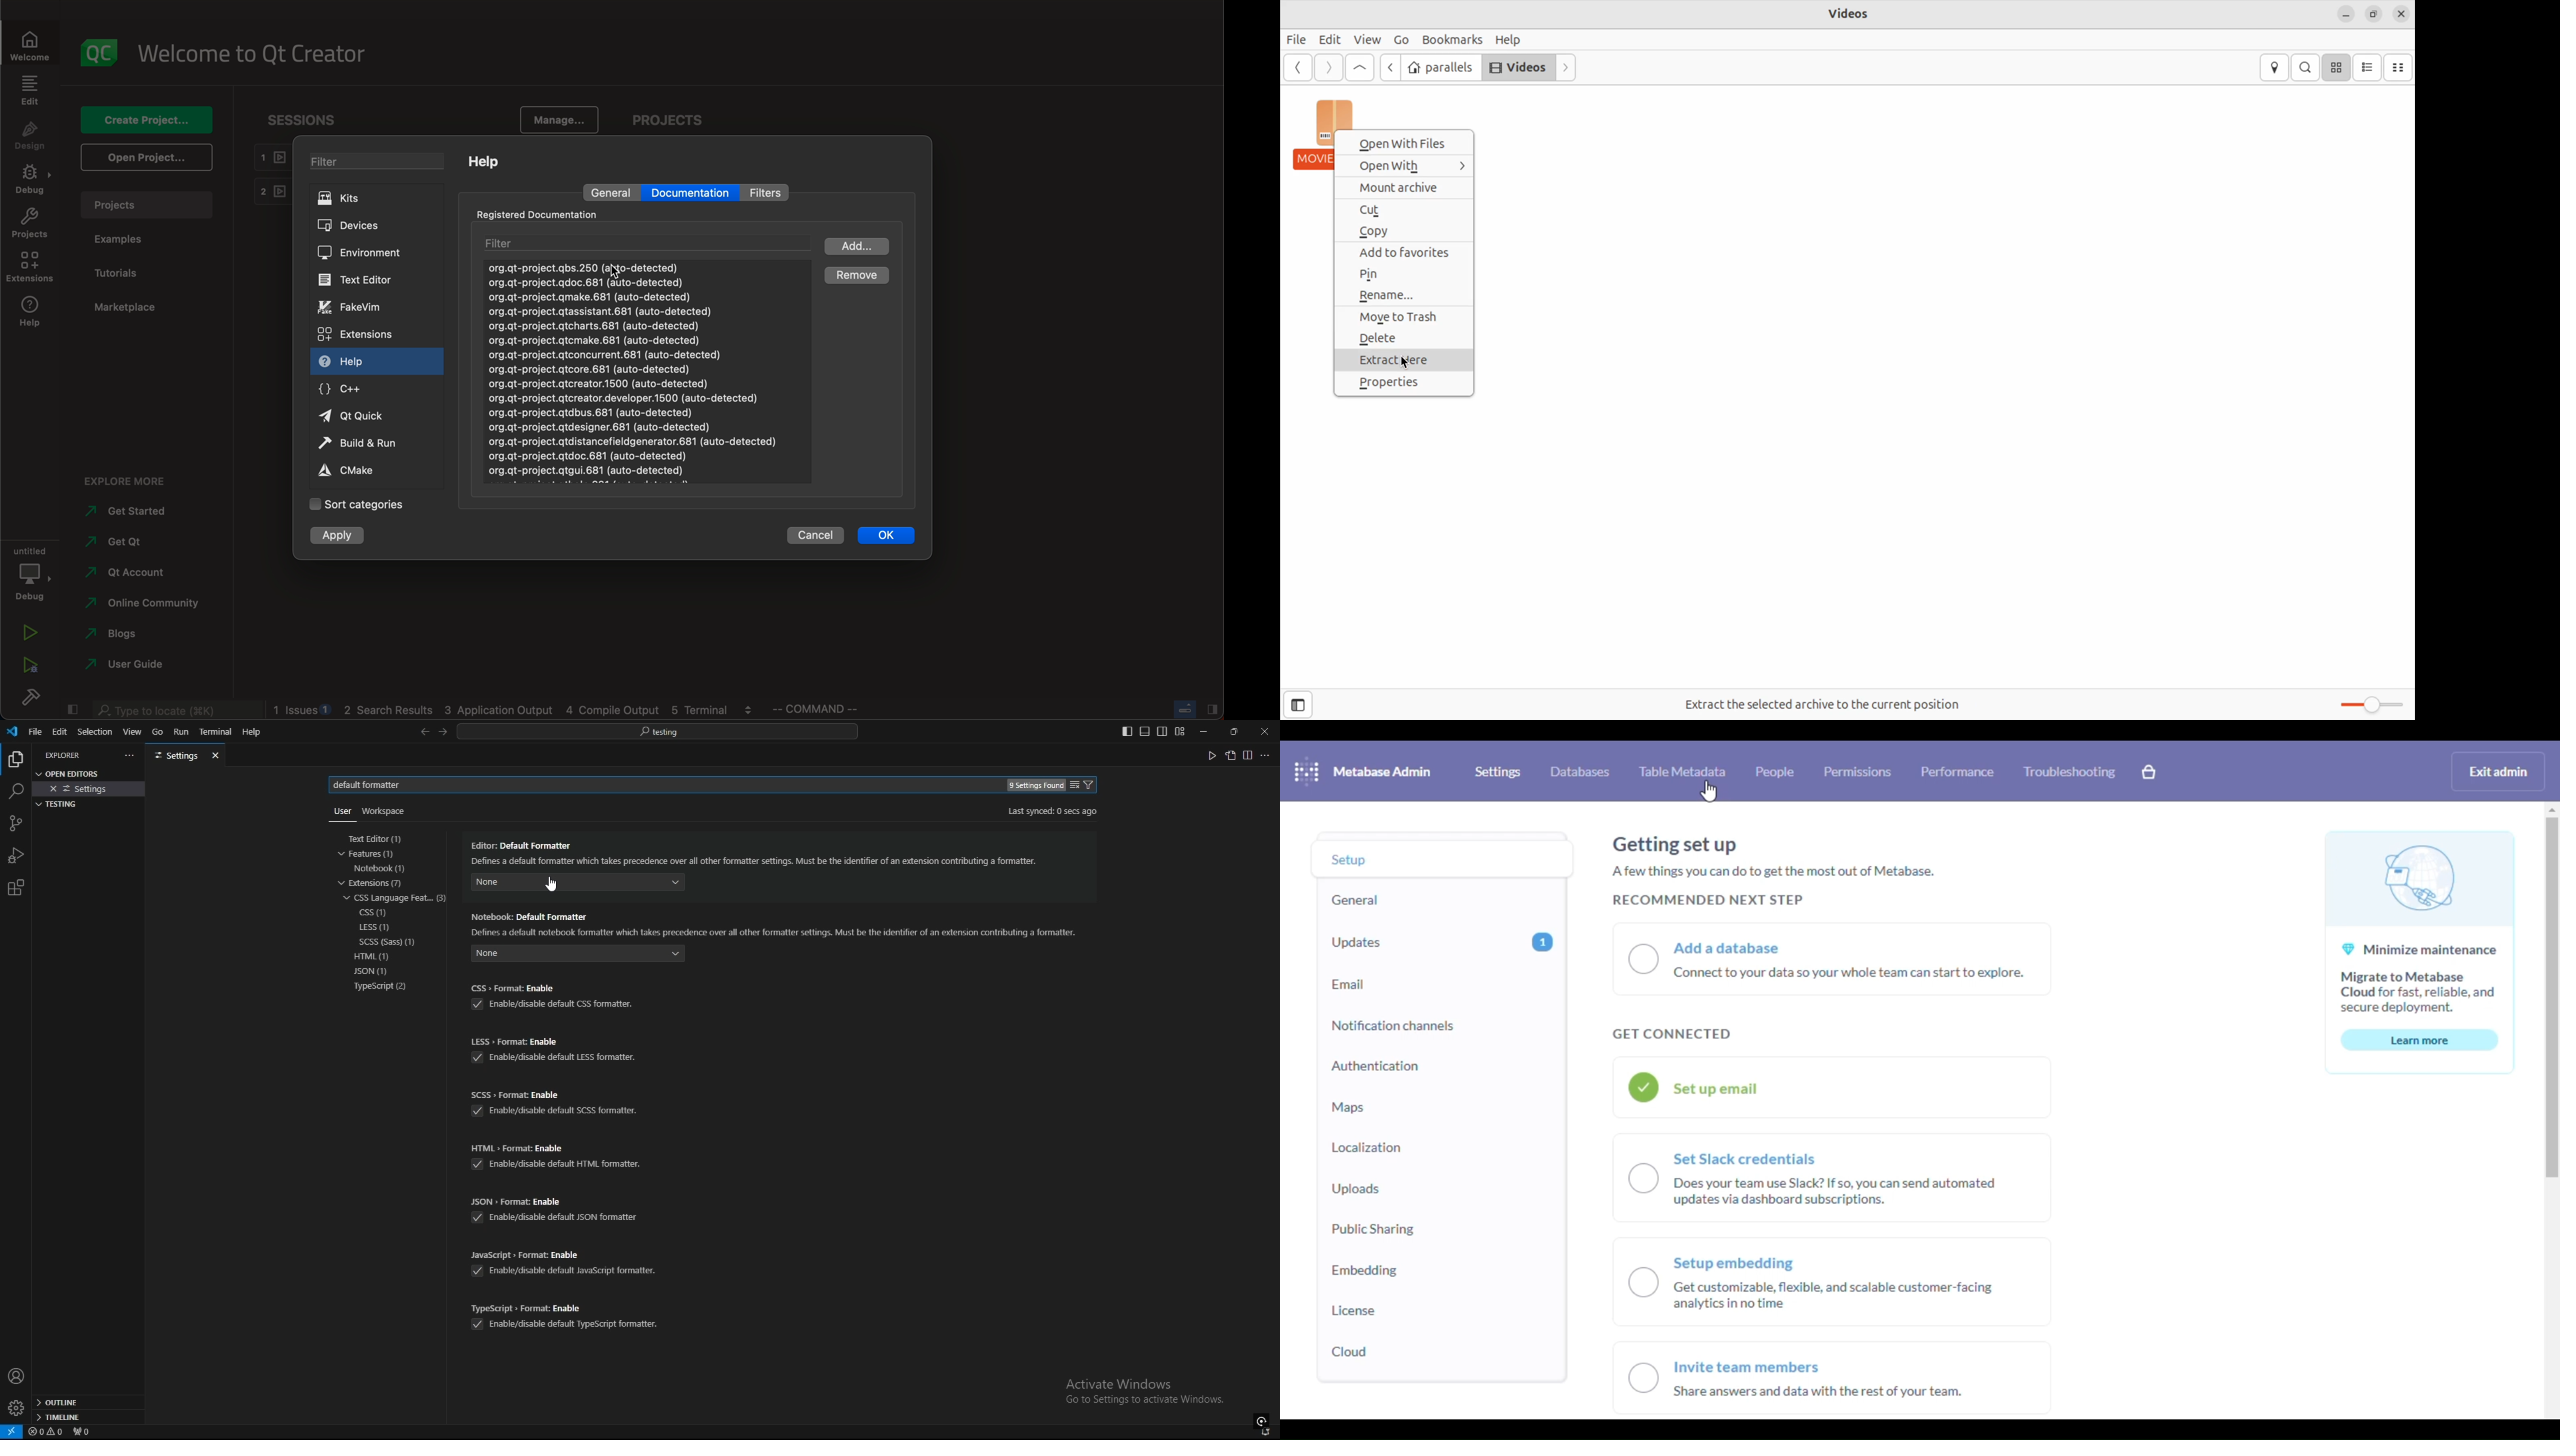 The height and width of the screenshot is (1456, 2576). Describe the element at coordinates (1267, 1433) in the screenshot. I see `notifications` at that location.